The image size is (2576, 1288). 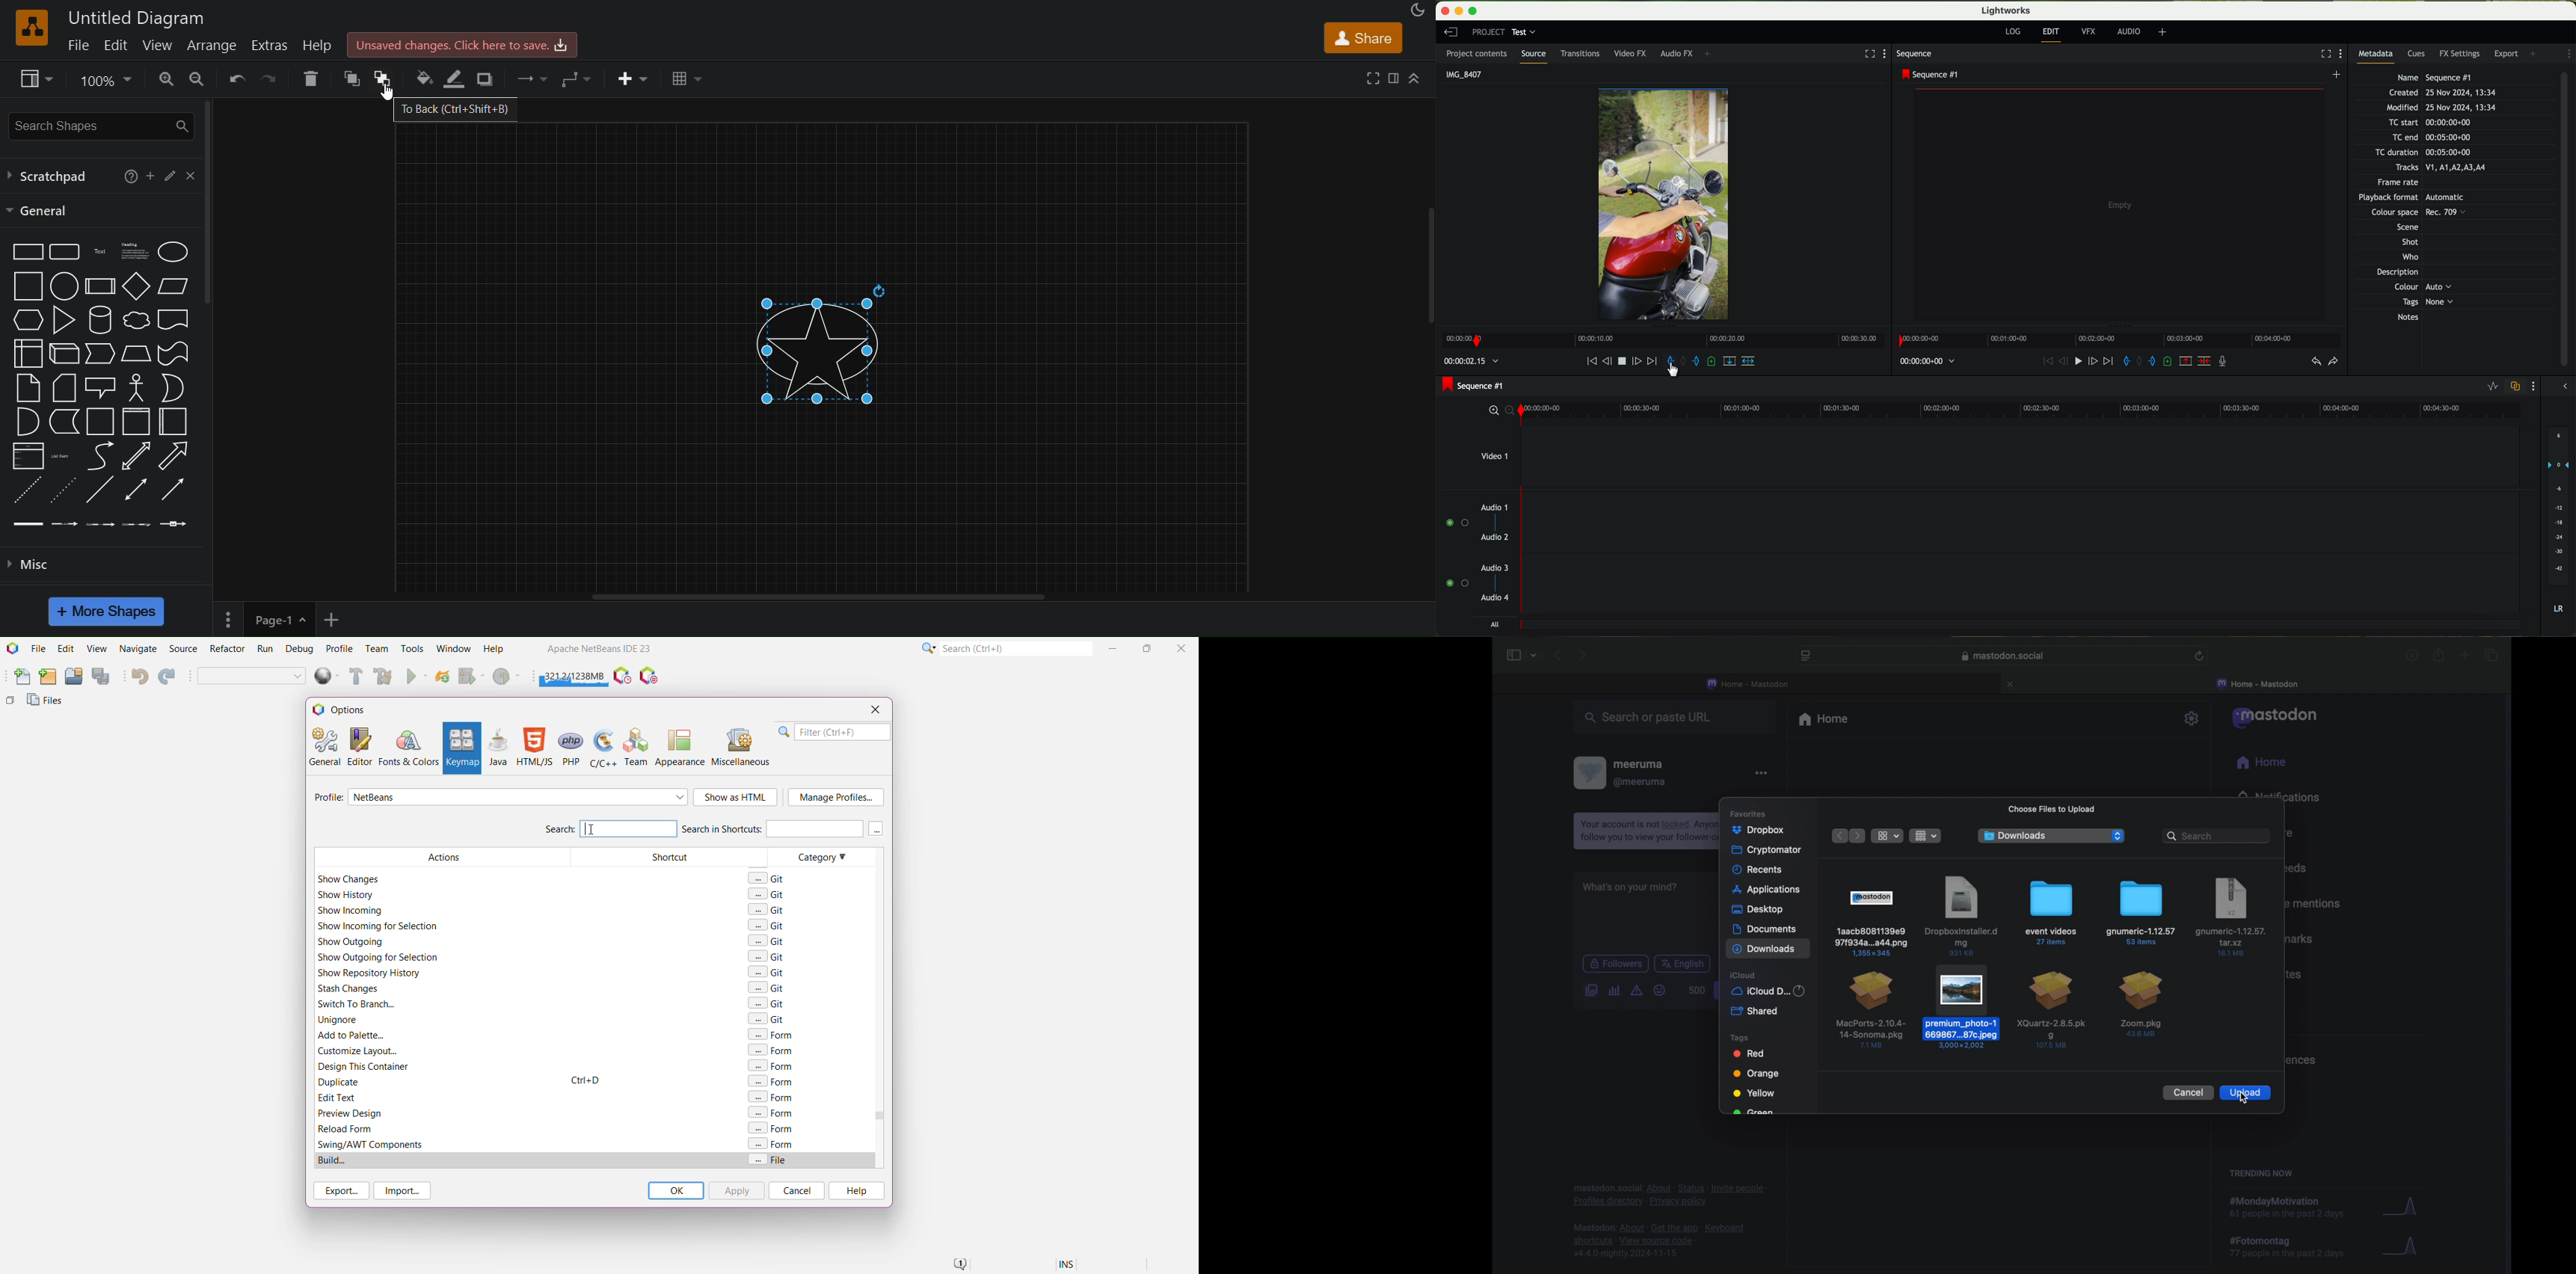 What do you see at coordinates (2404, 1248) in the screenshot?
I see `graph` at bounding box center [2404, 1248].